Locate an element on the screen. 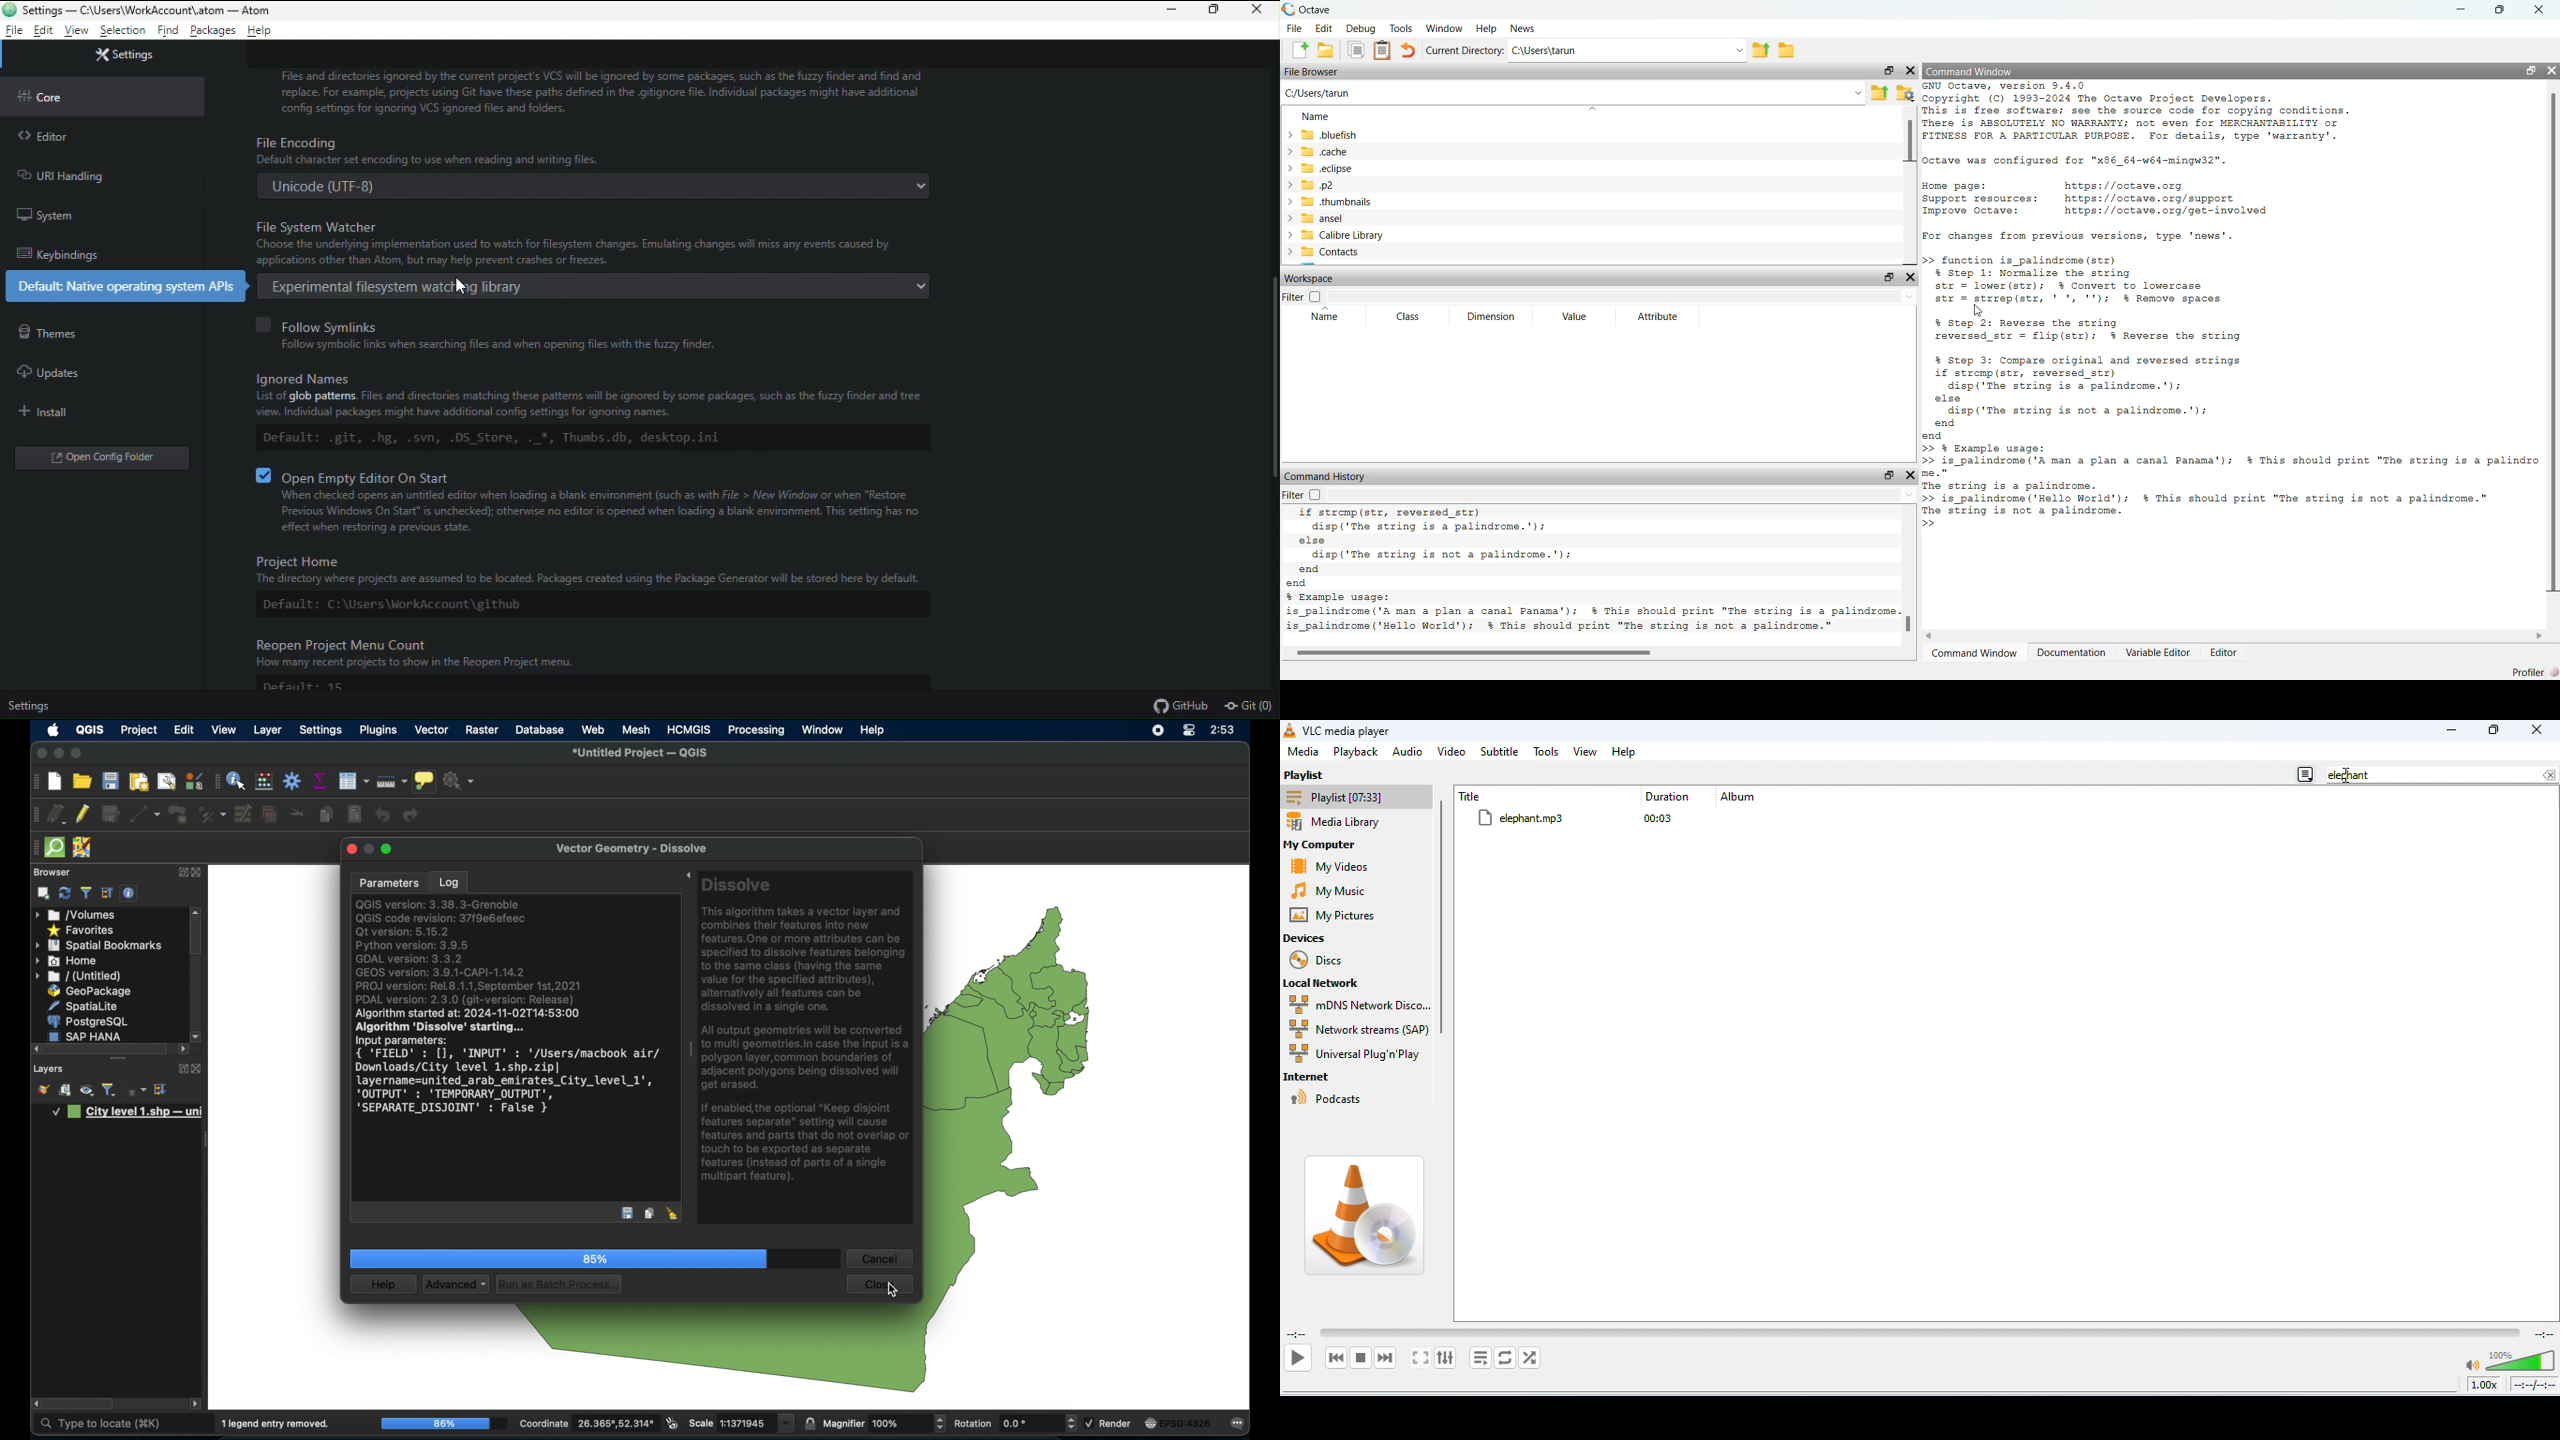  close is located at coordinates (198, 873).